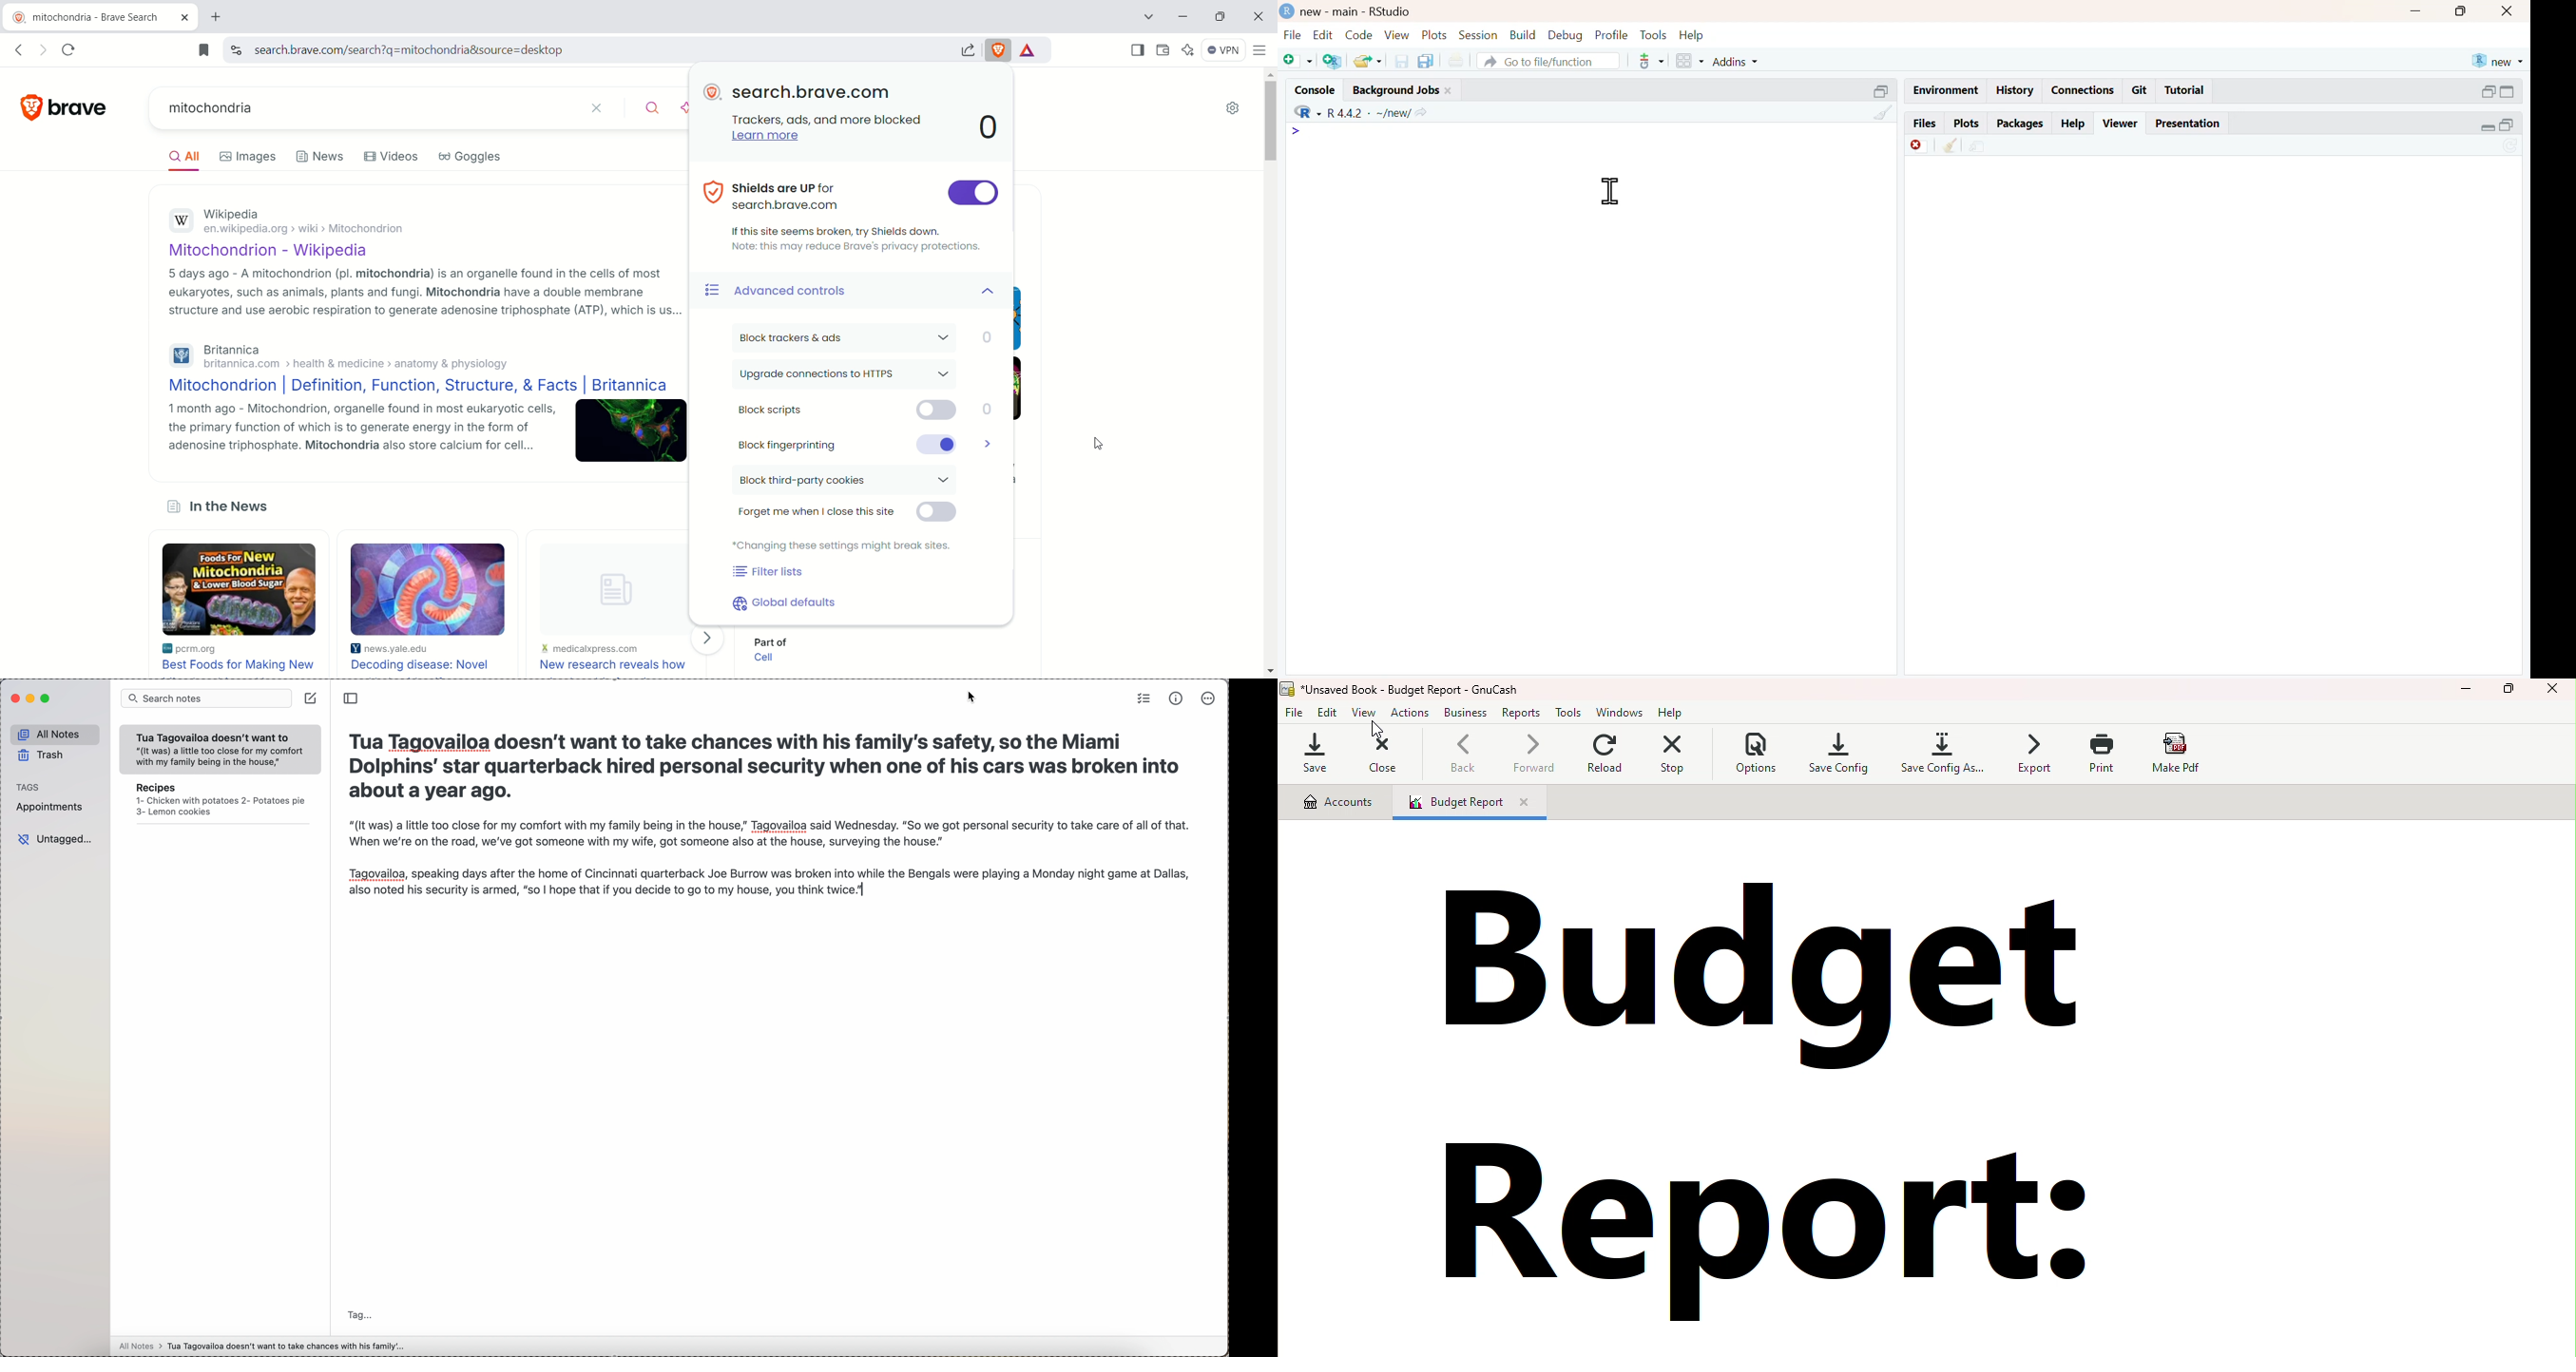 Image resolution: width=2576 pixels, height=1372 pixels. Describe the element at coordinates (1315, 753) in the screenshot. I see `Save` at that location.